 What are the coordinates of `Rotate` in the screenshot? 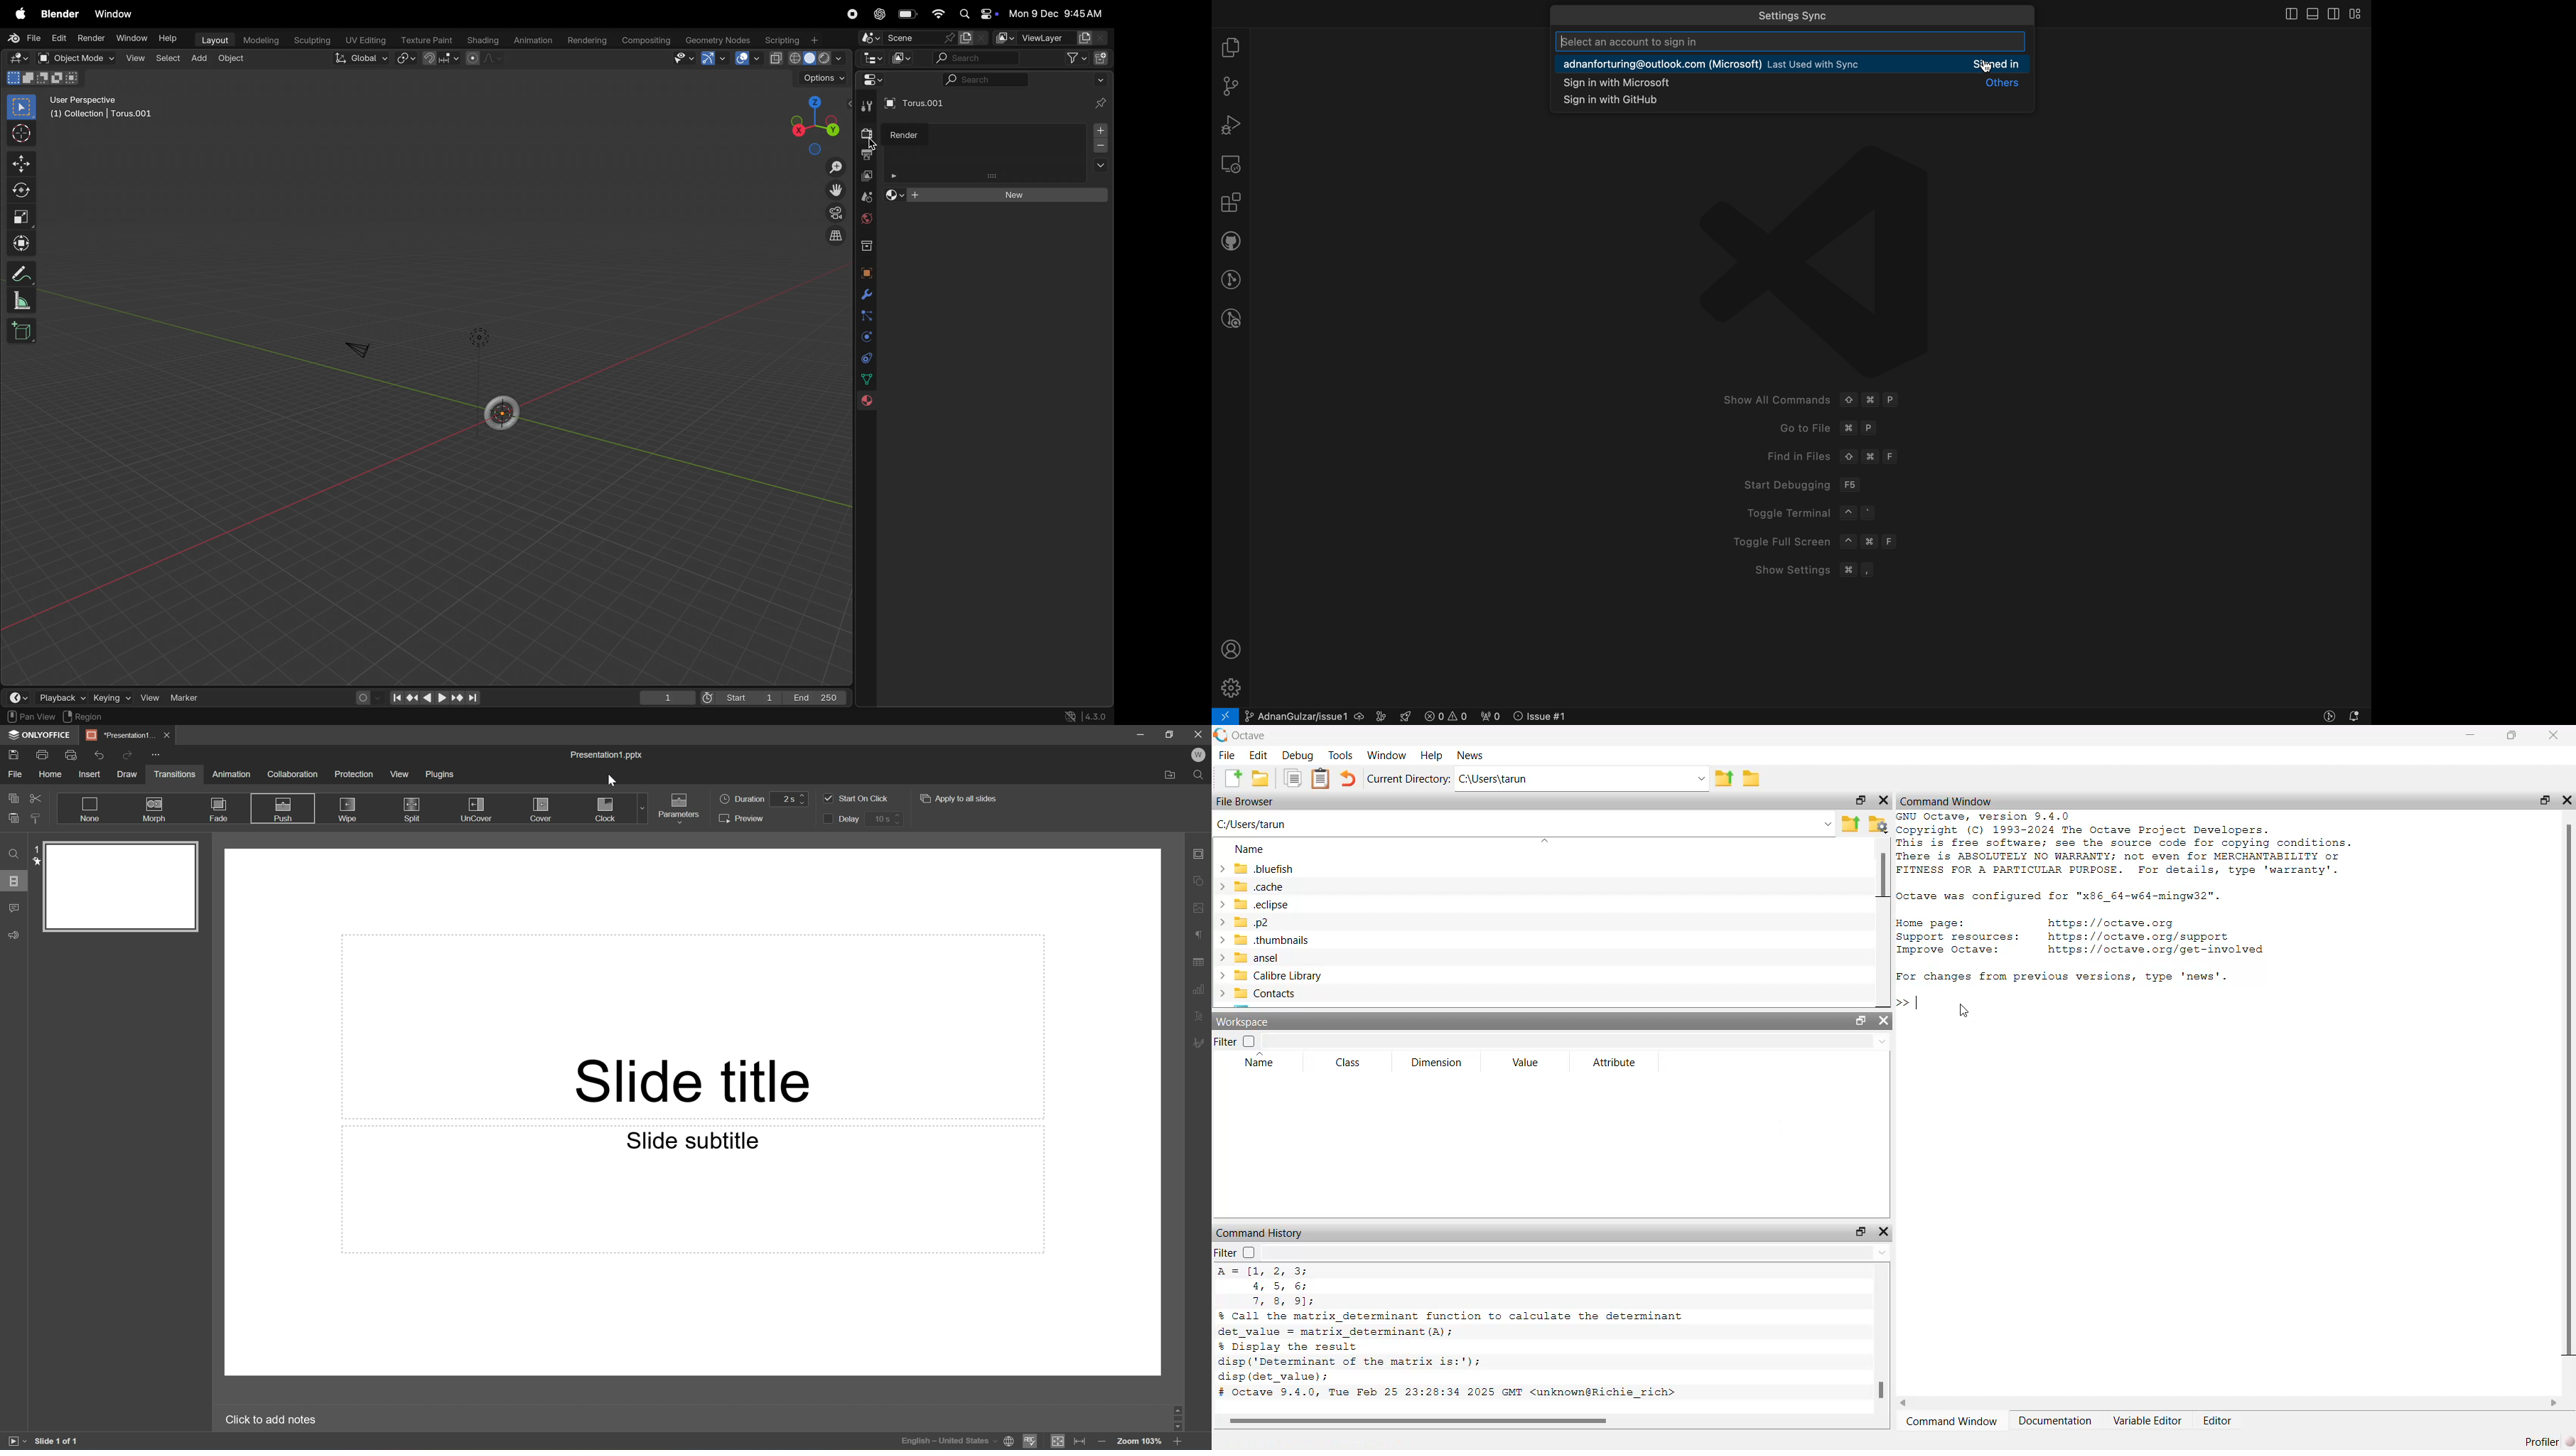 It's located at (24, 191).